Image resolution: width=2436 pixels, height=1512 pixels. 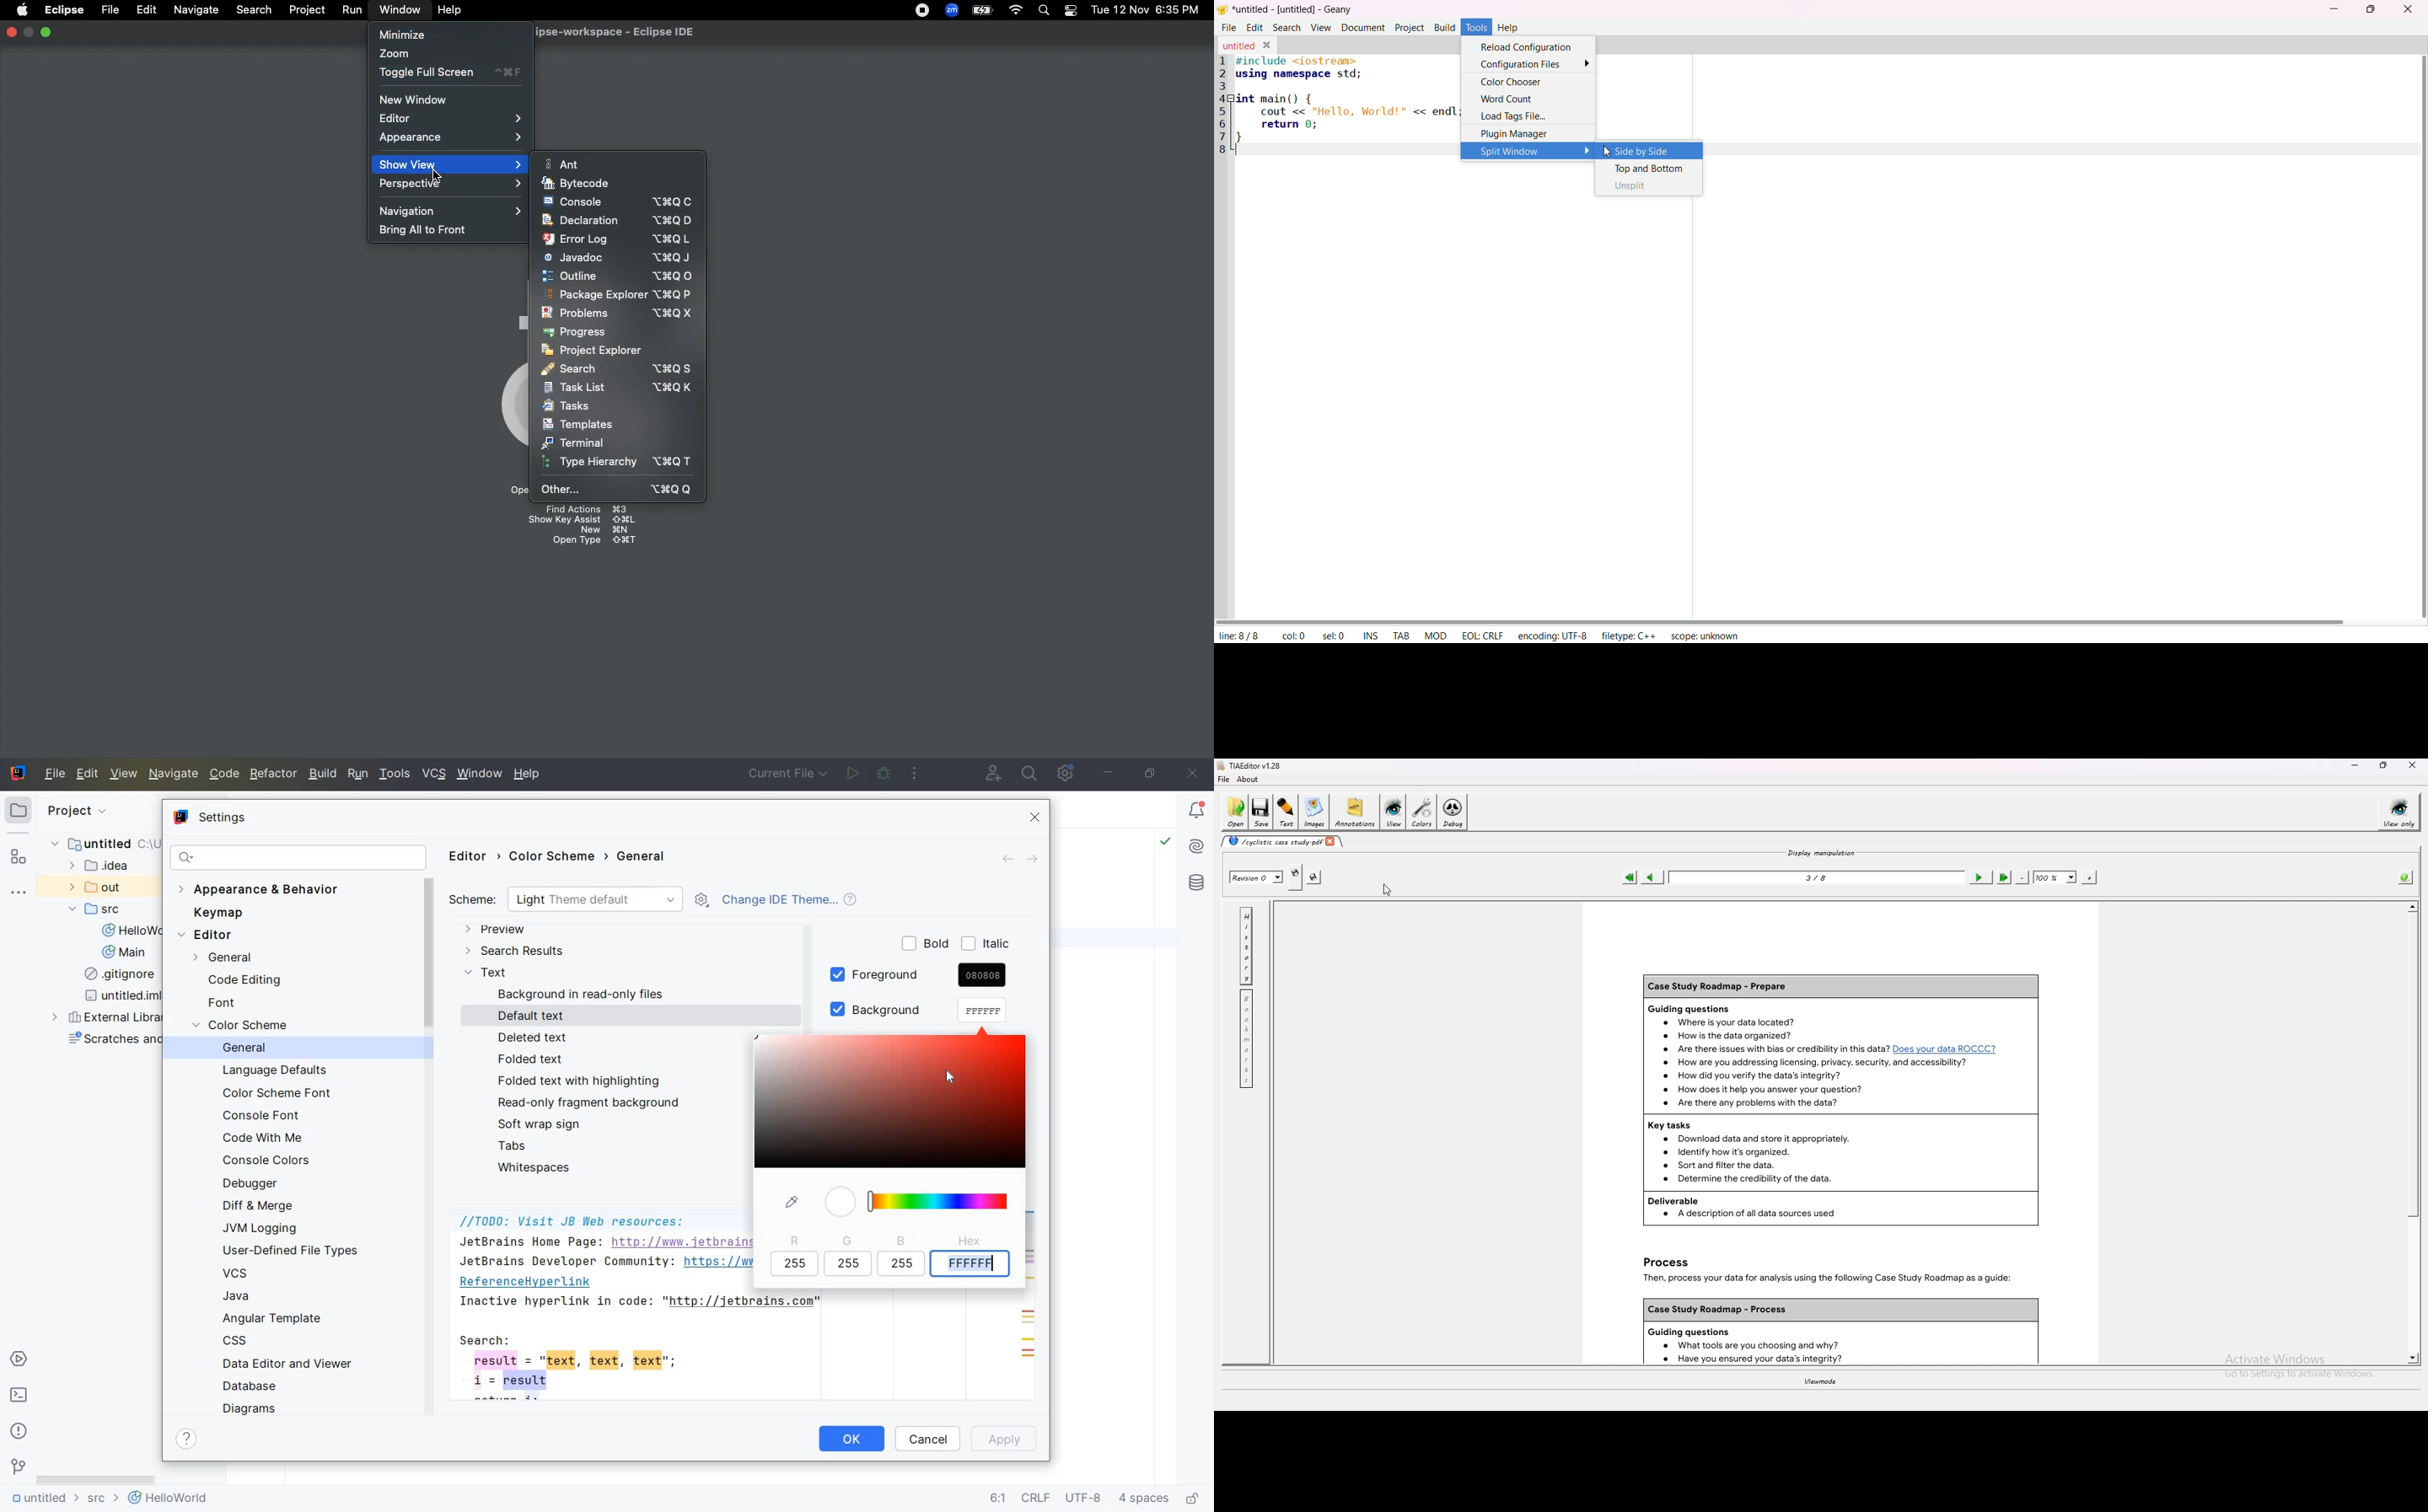 What do you see at coordinates (402, 34) in the screenshot?
I see `Minimize` at bounding box center [402, 34].